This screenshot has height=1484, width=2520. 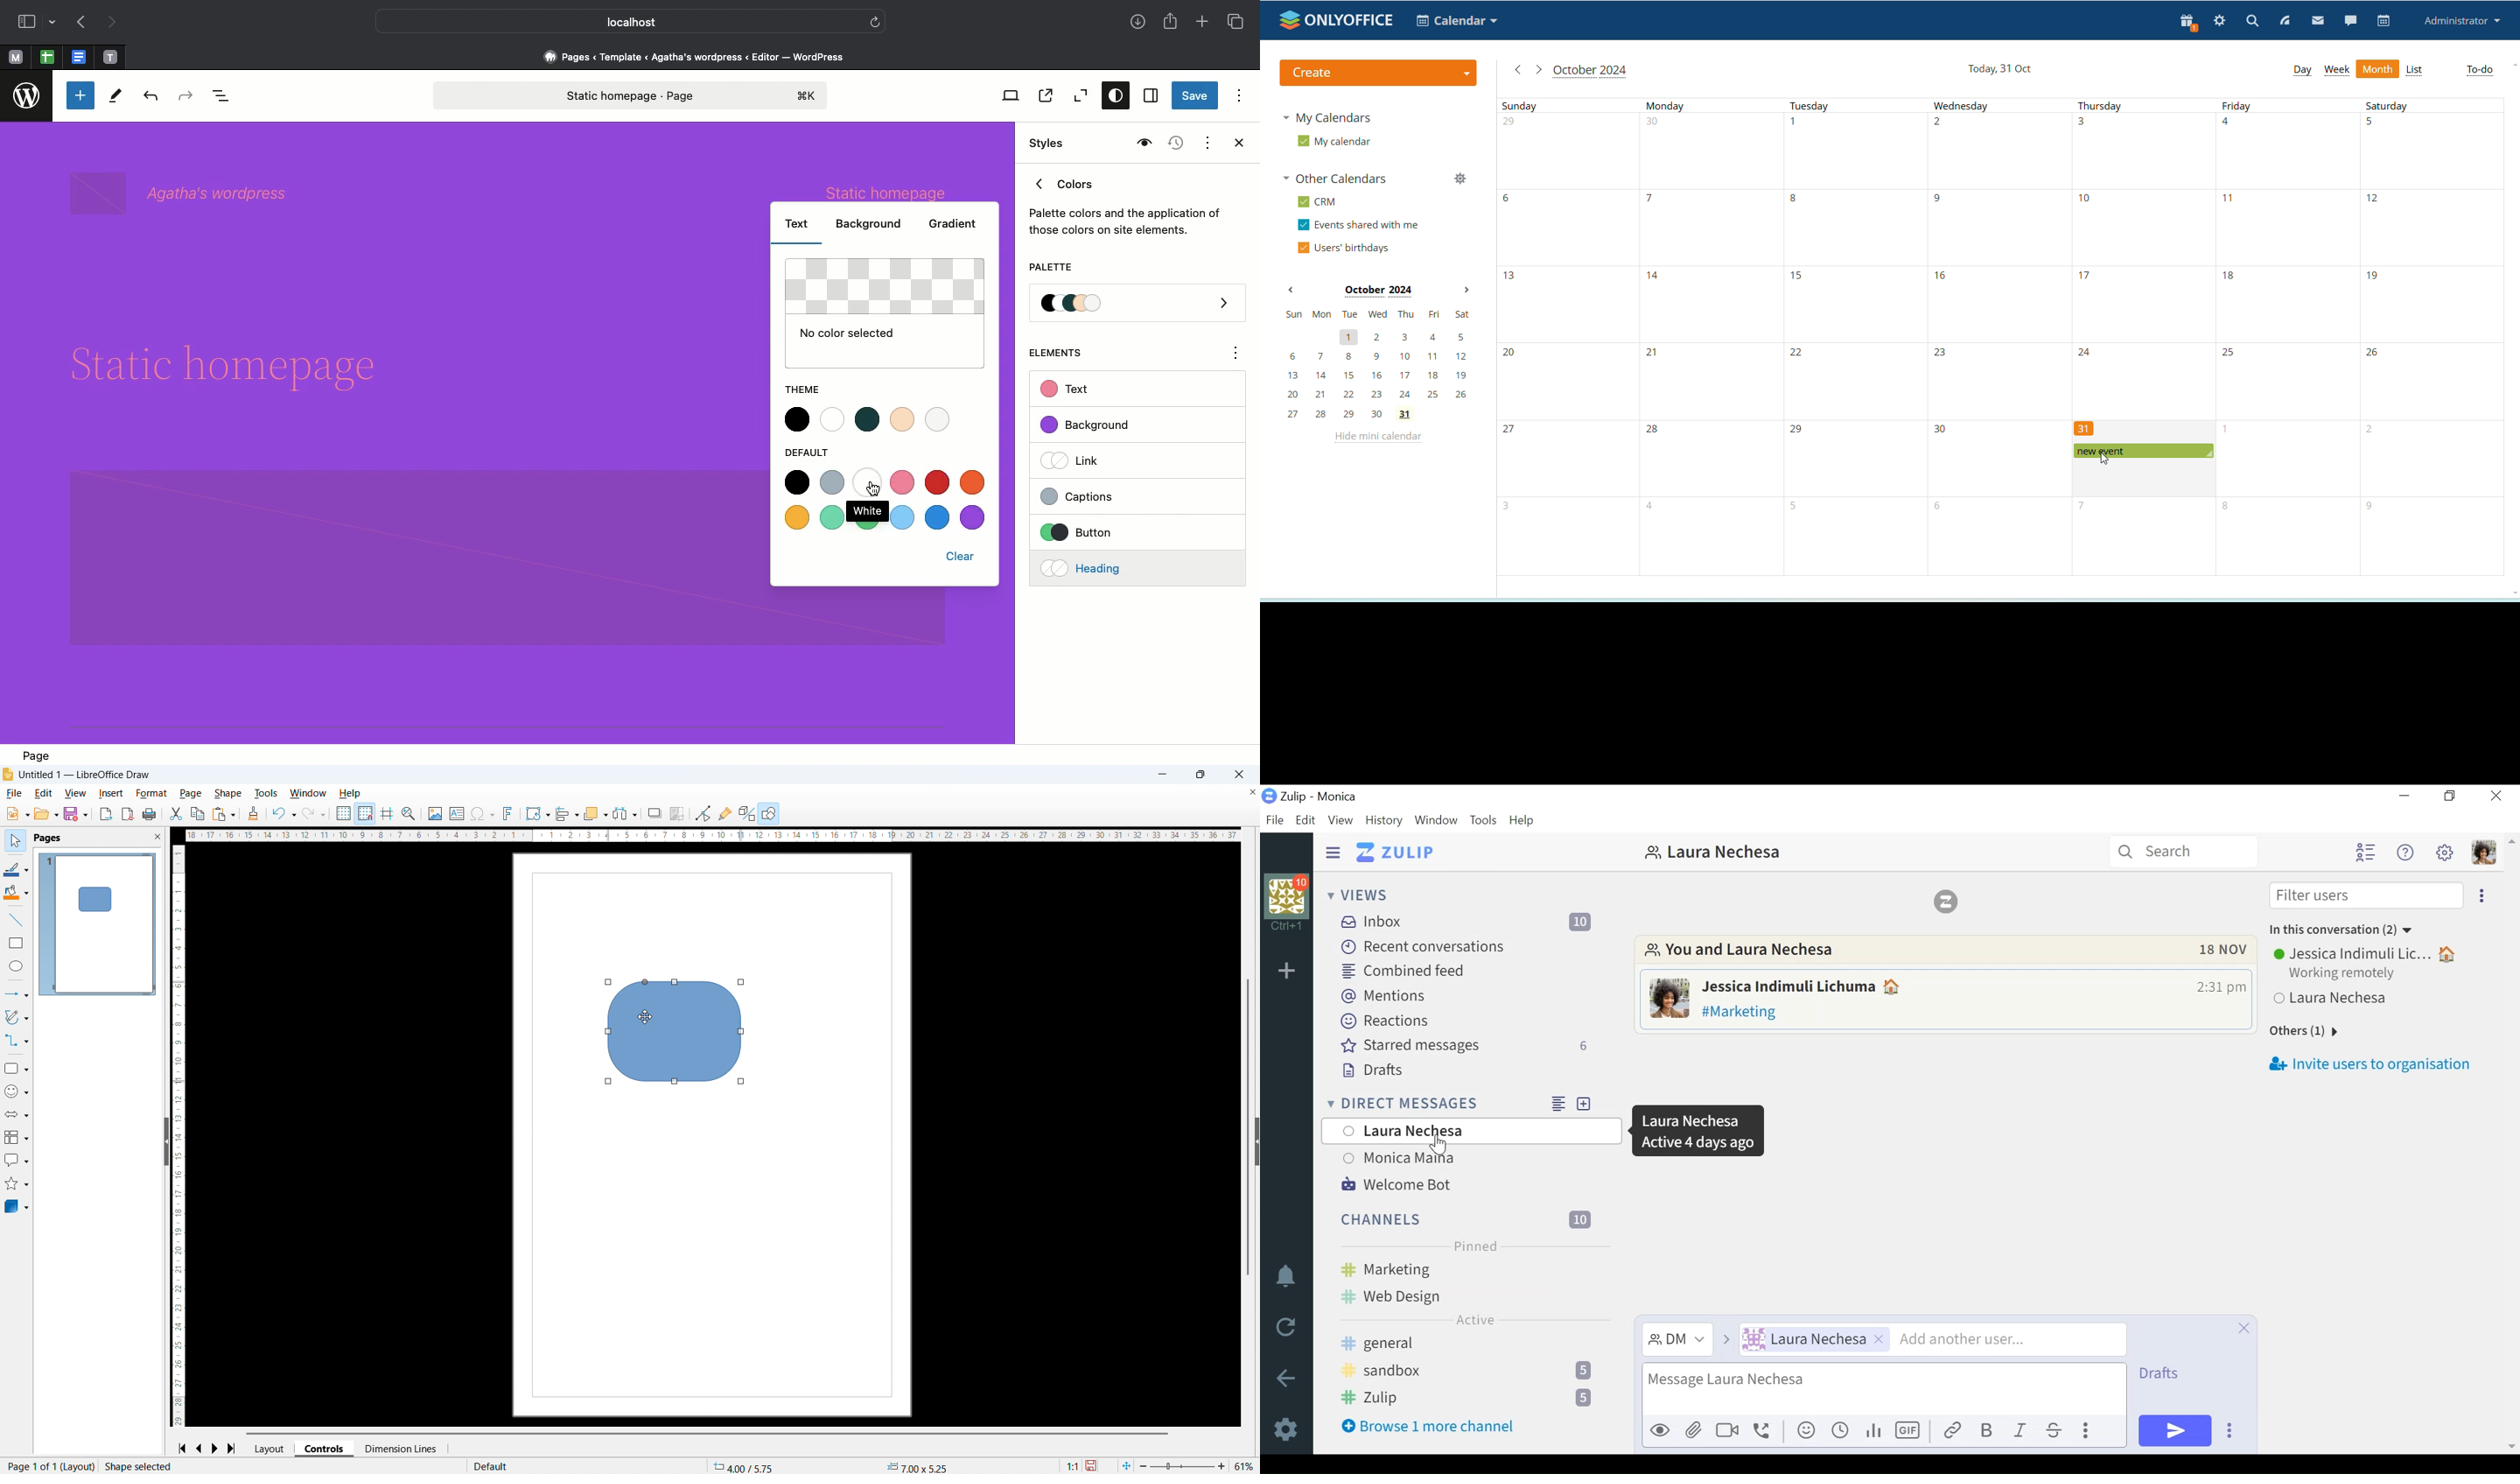 What do you see at coordinates (111, 58) in the screenshot?
I see `Pinned tab` at bounding box center [111, 58].